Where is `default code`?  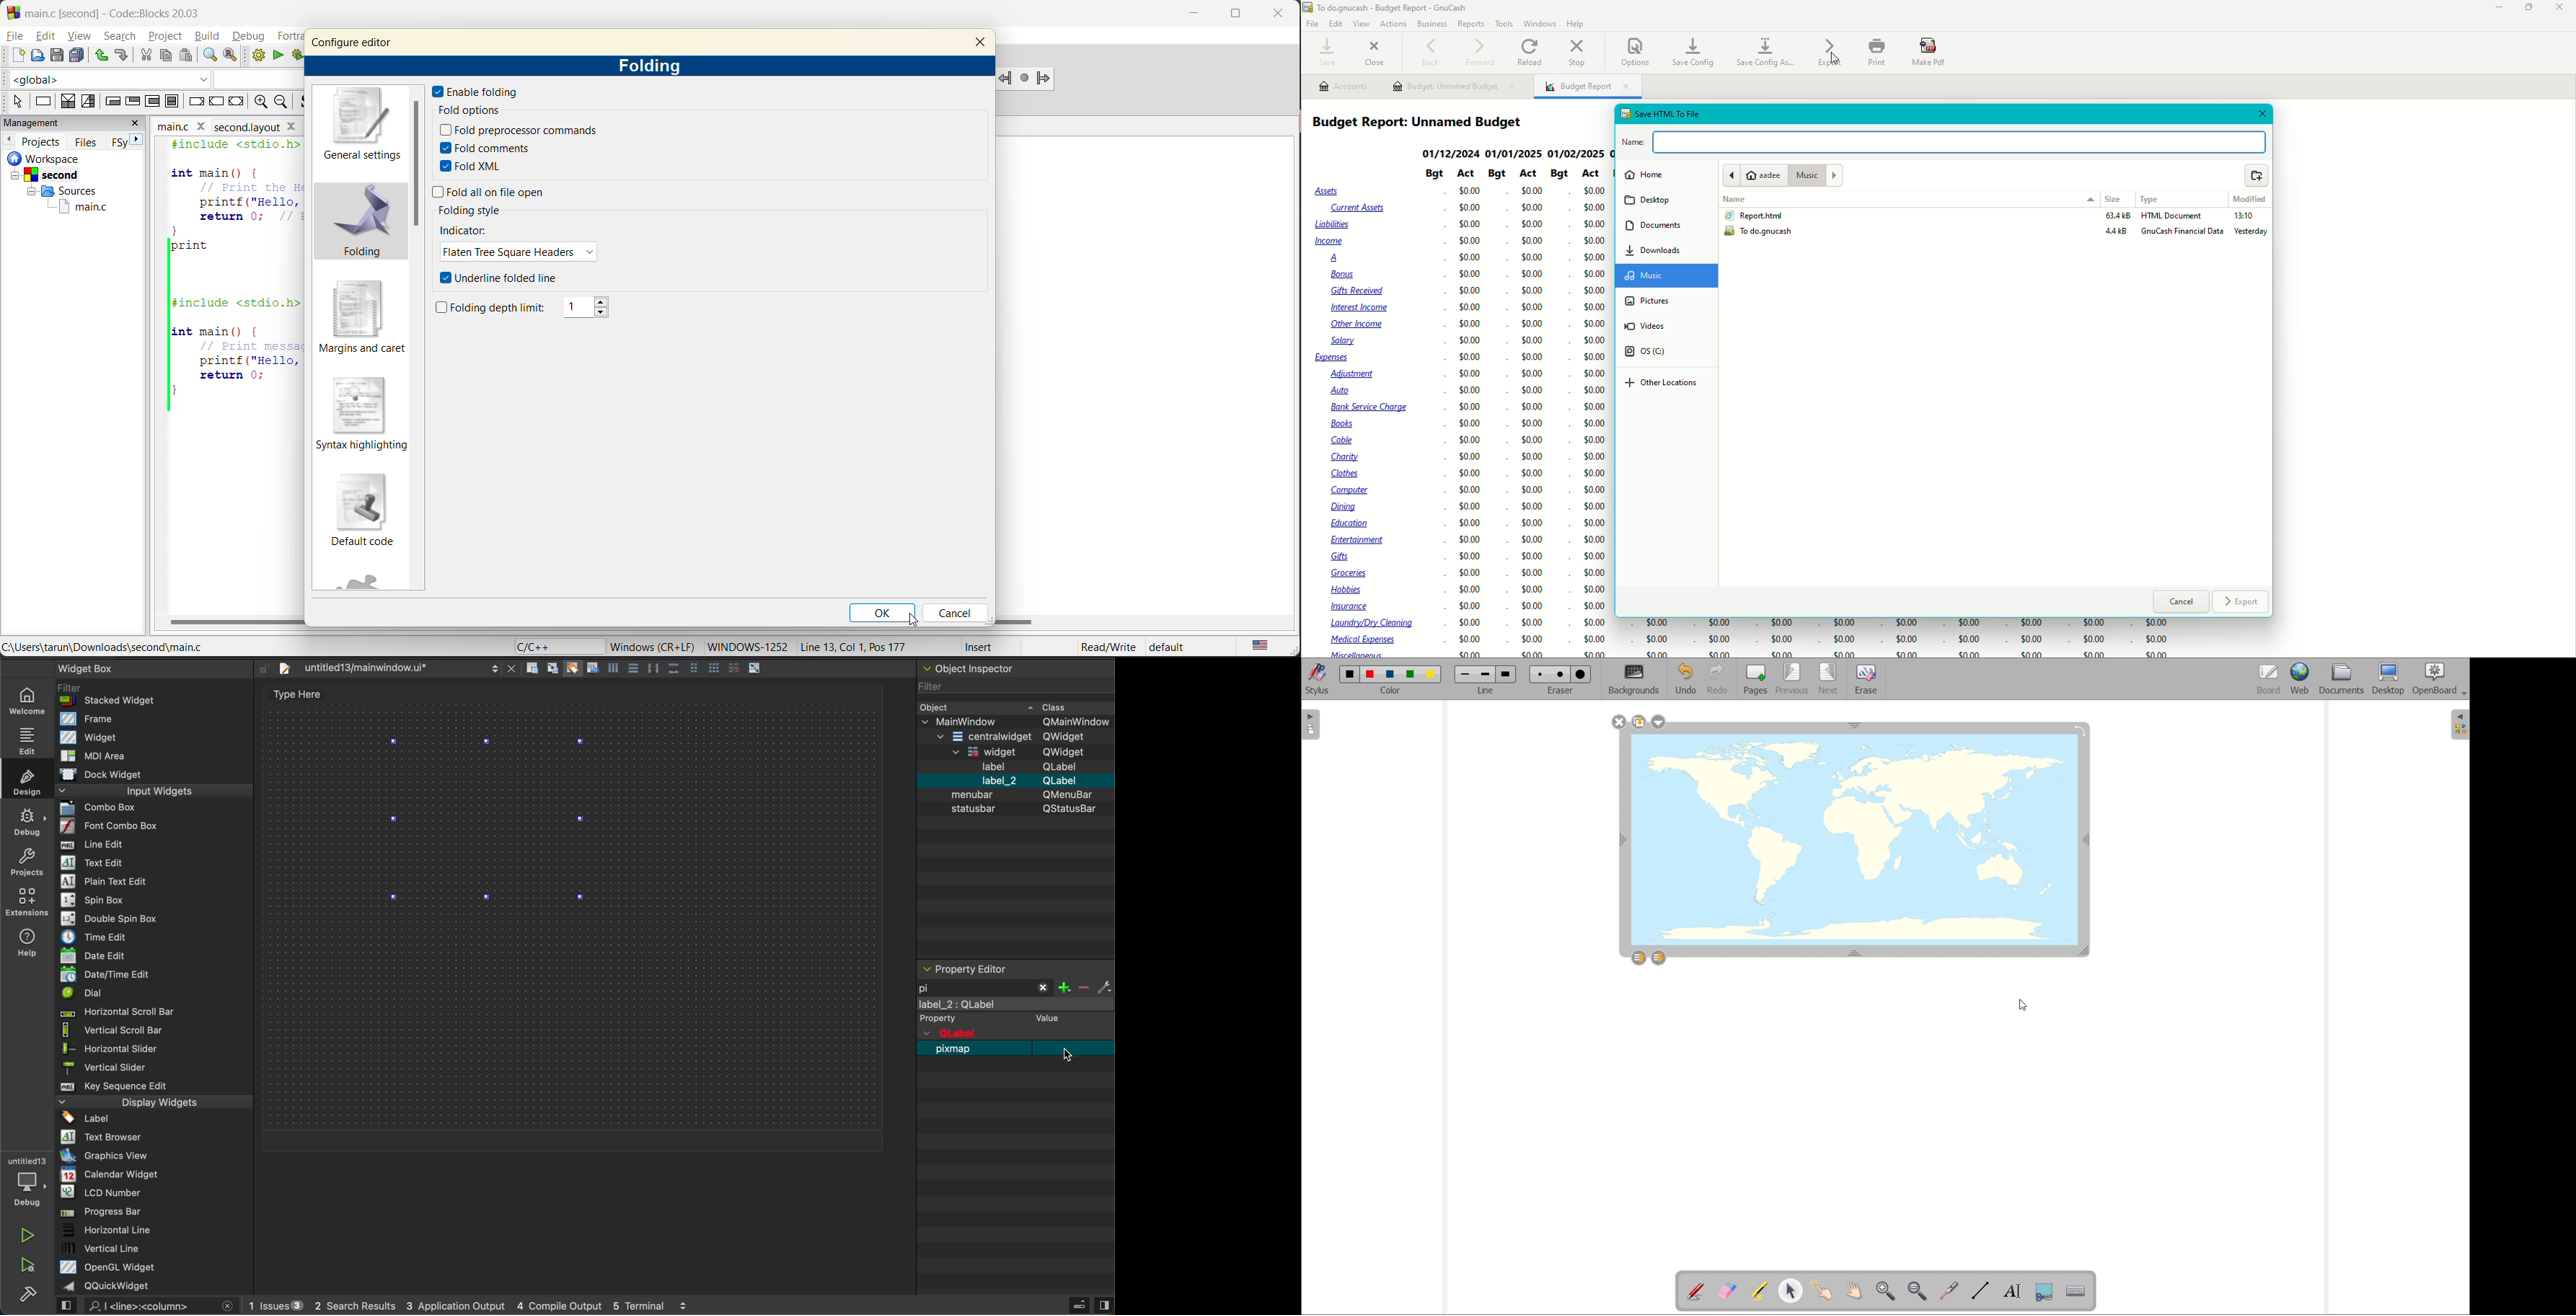 default code is located at coordinates (361, 514).